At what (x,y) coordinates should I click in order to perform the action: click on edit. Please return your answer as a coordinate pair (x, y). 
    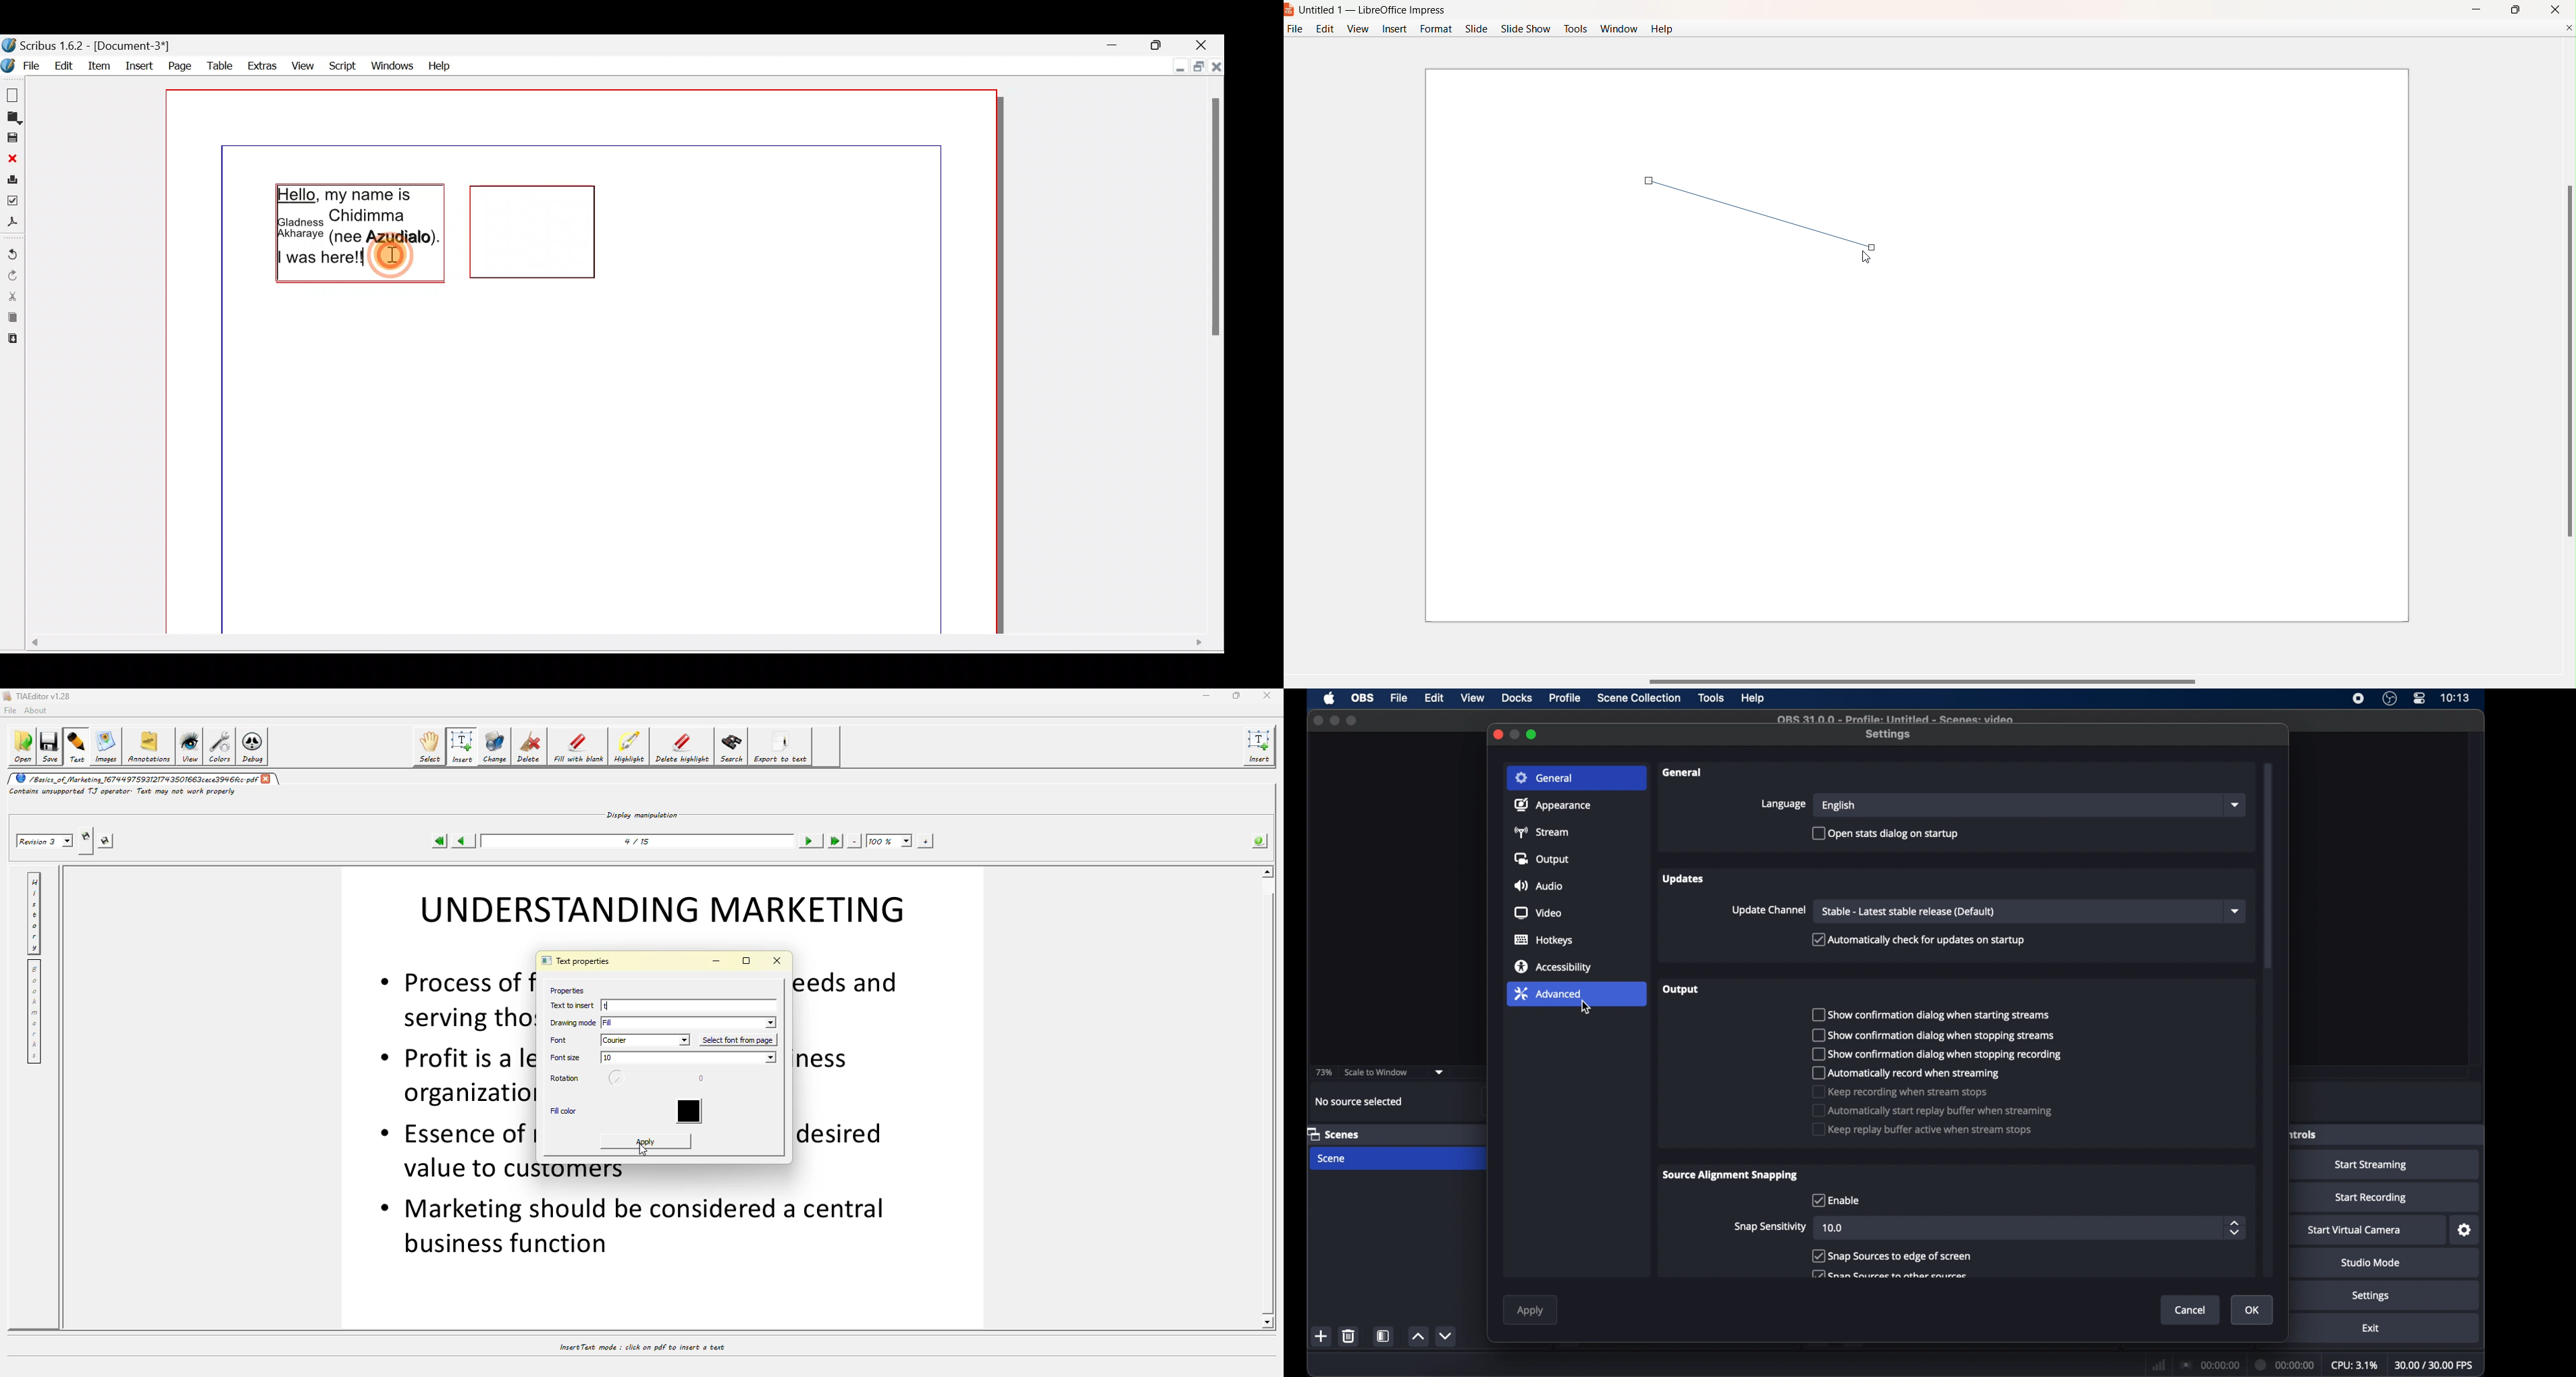
    Looking at the image, I should click on (1433, 698).